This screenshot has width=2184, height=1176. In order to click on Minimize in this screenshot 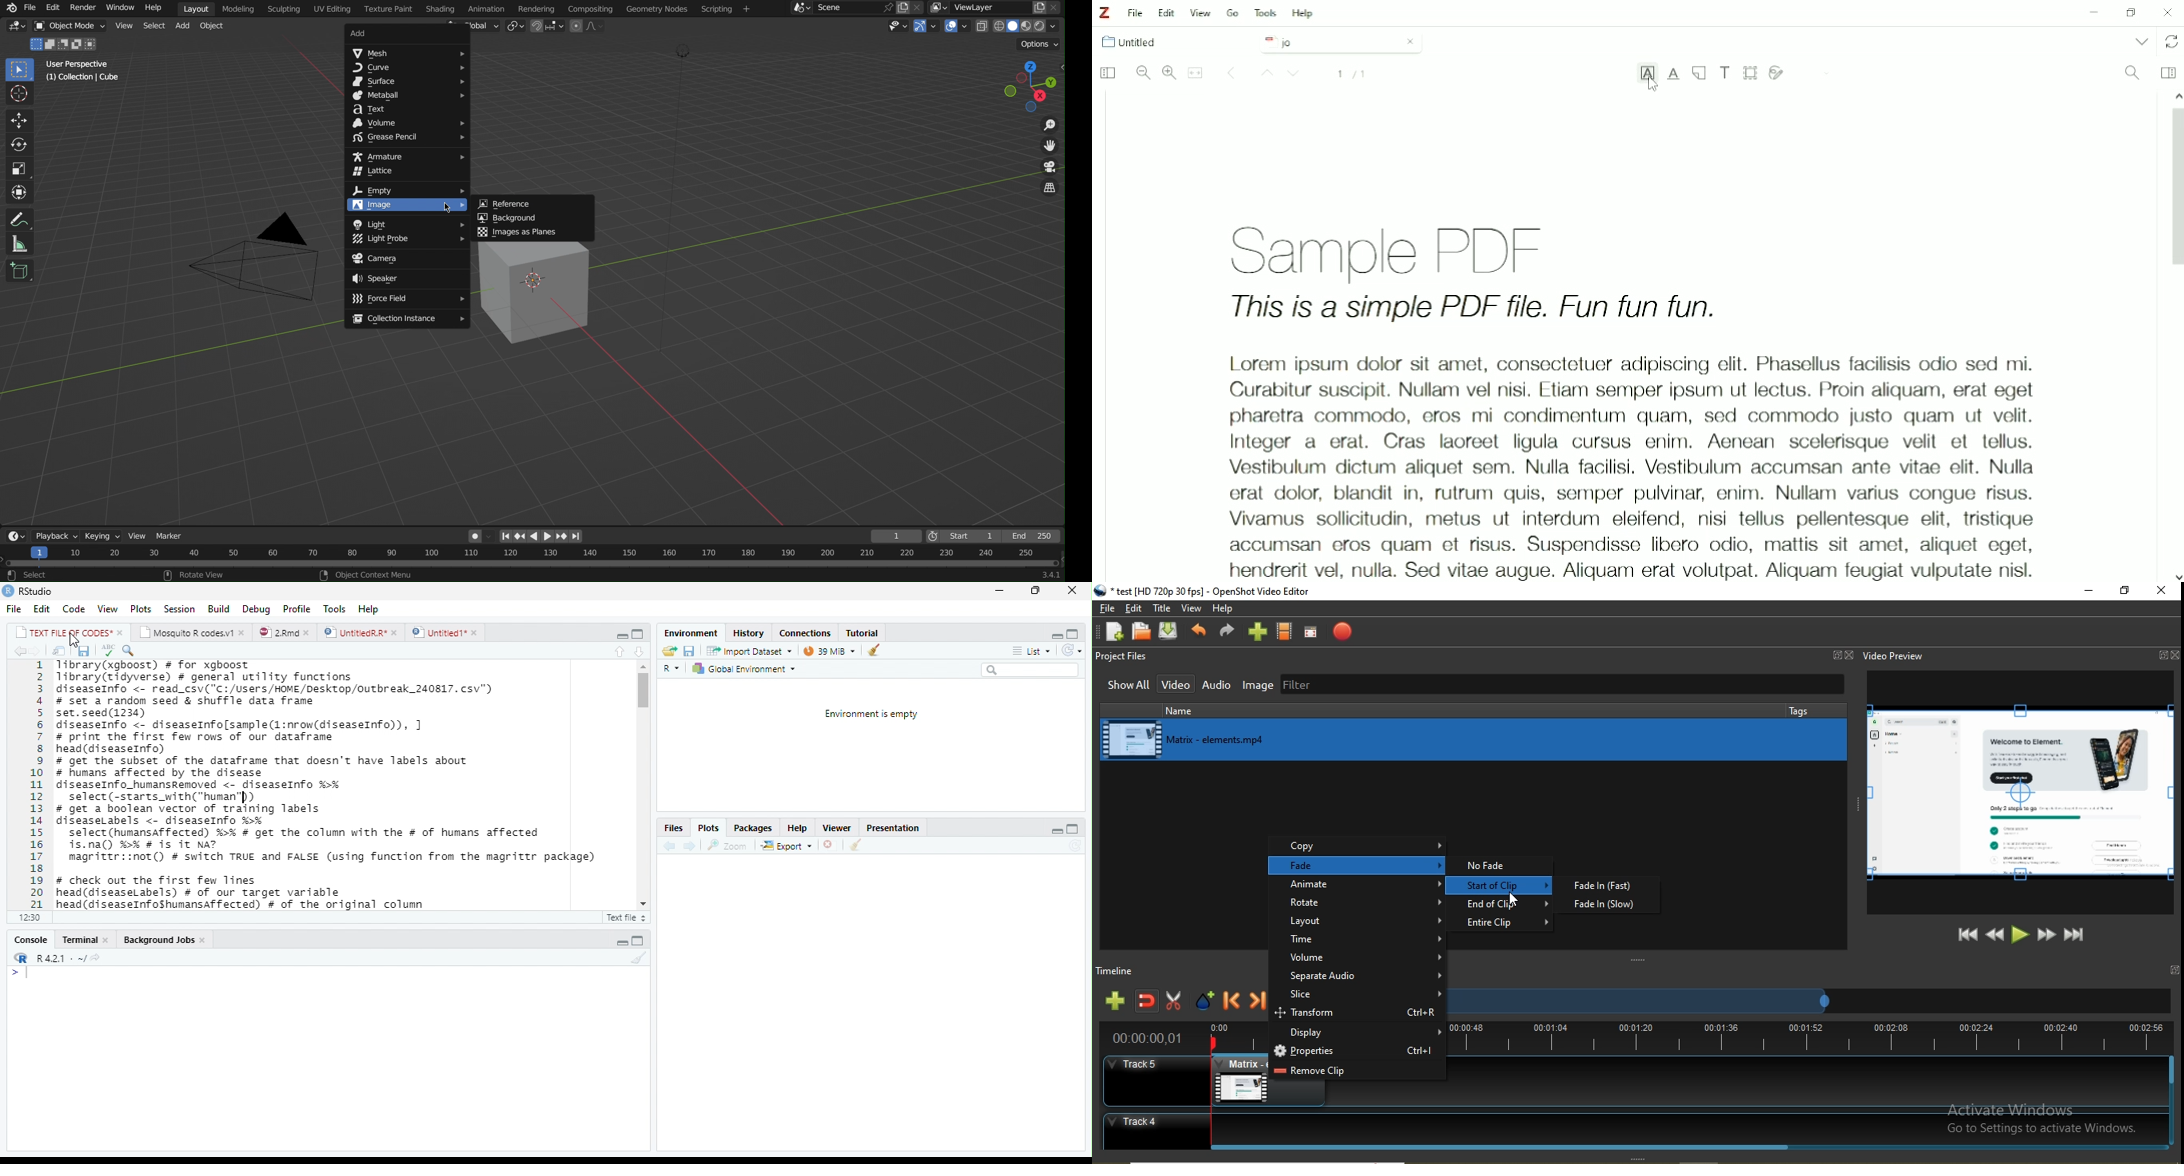, I will do `click(619, 634)`.